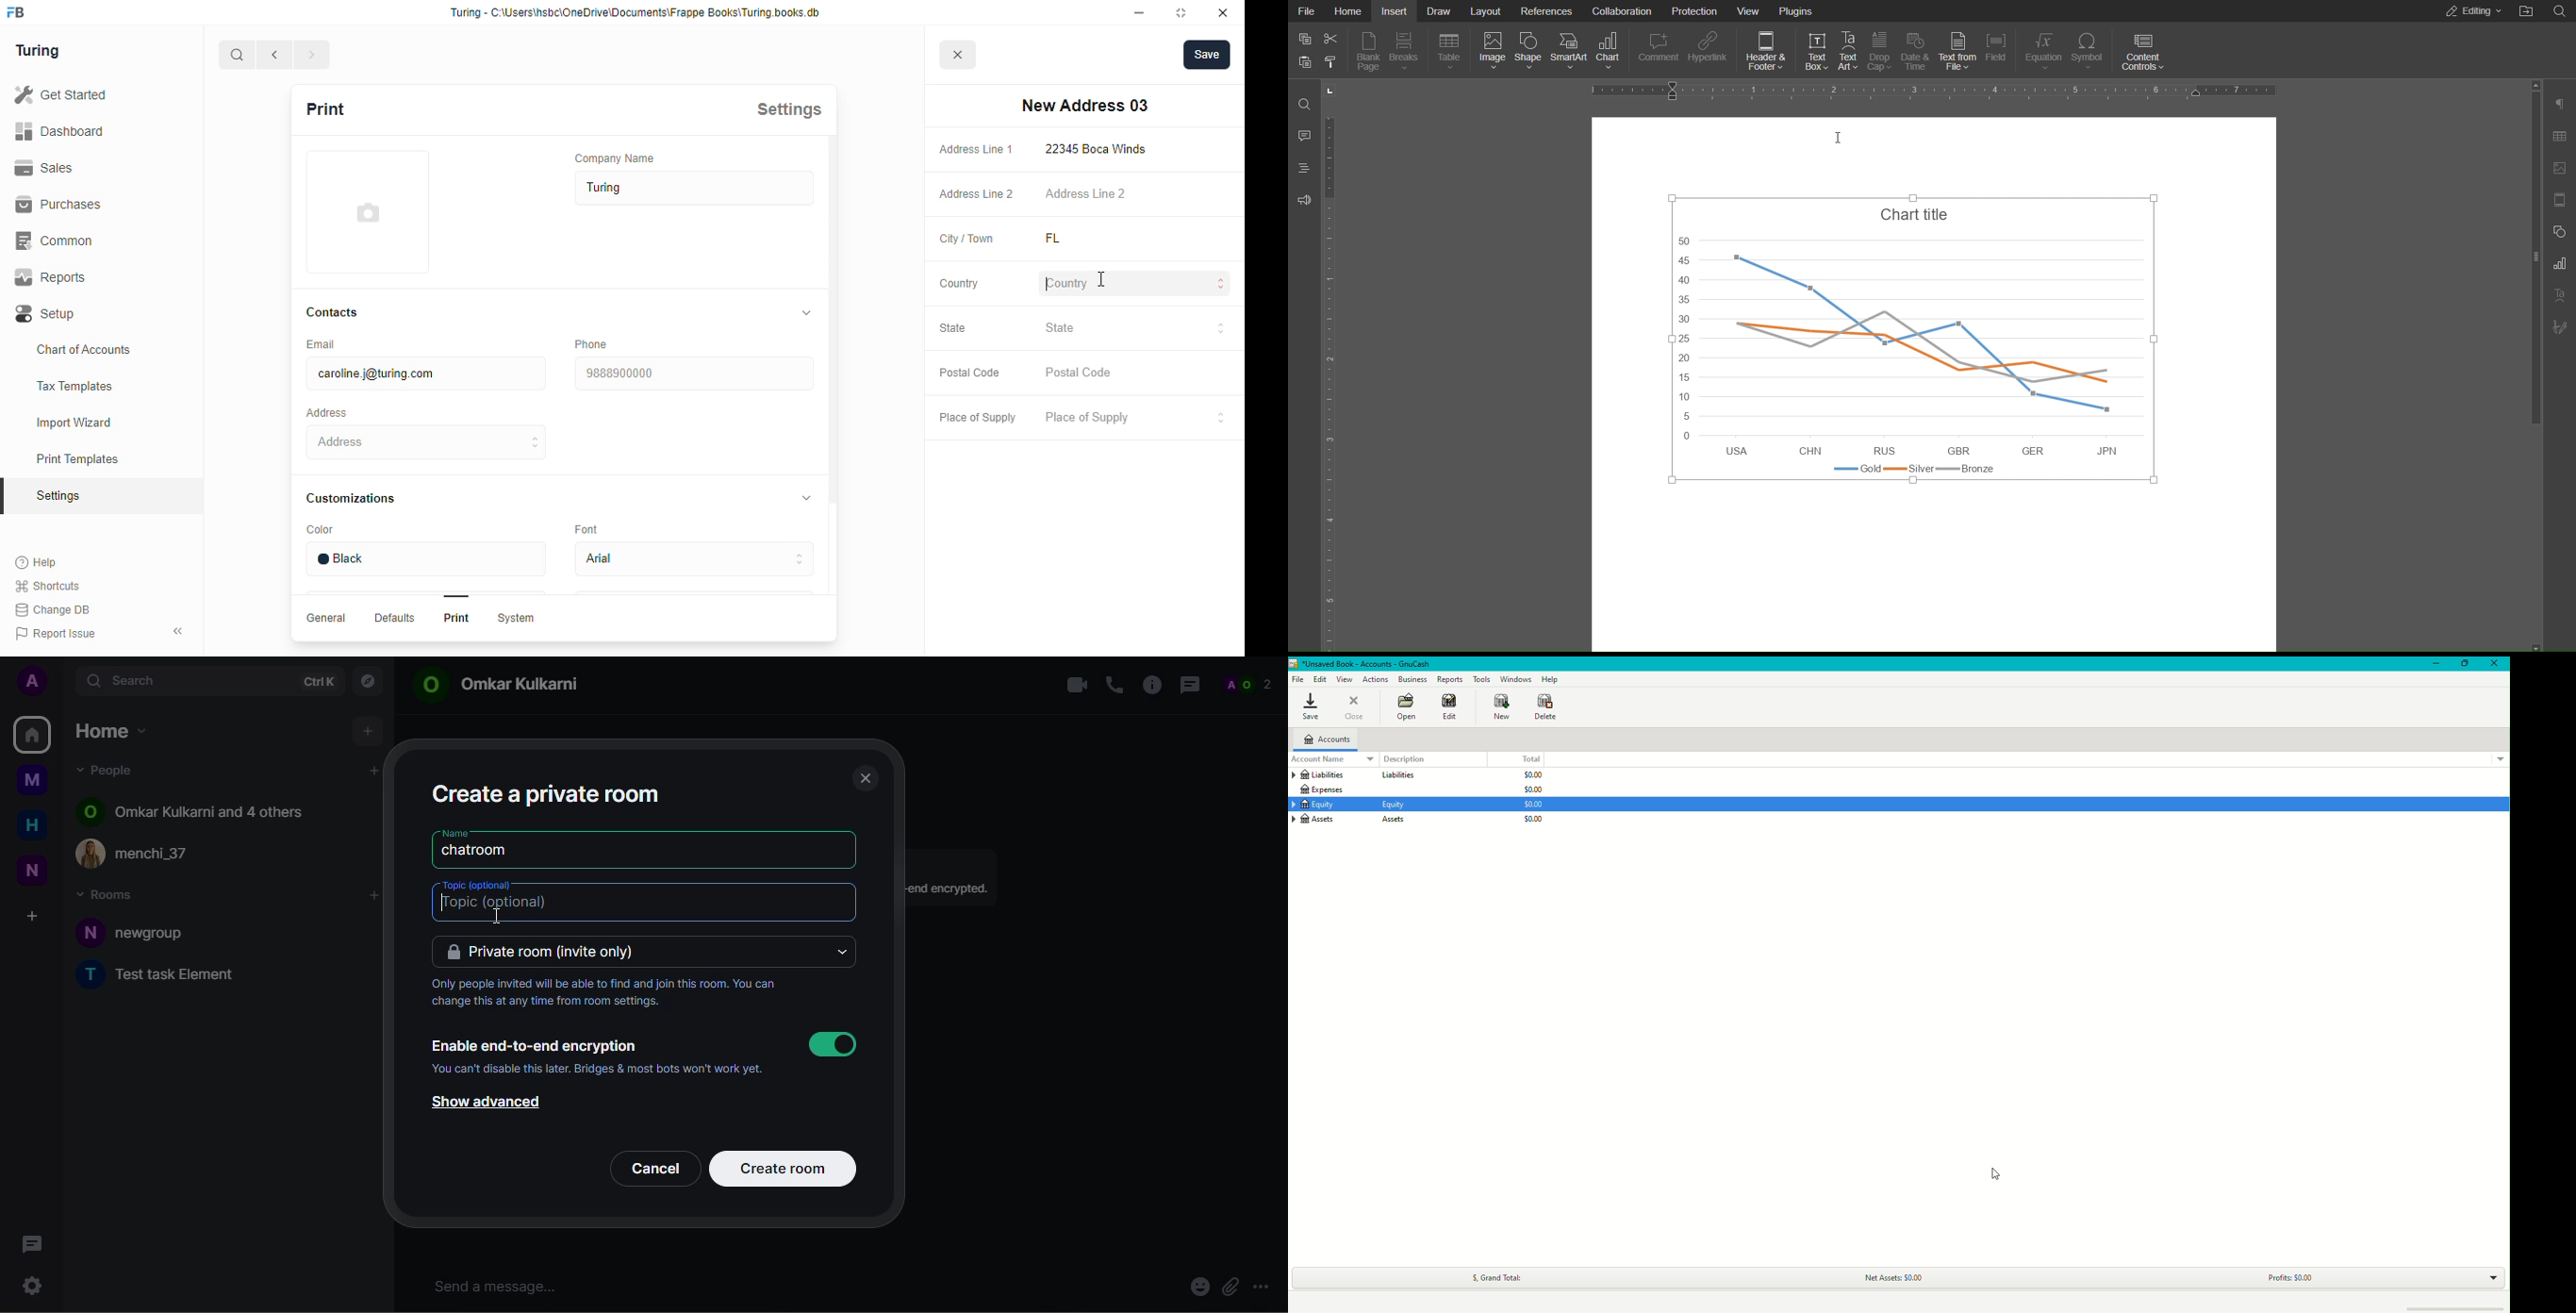 The width and height of the screenshot is (2576, 1316). I want to click on place of supply, so click(1137, 419).